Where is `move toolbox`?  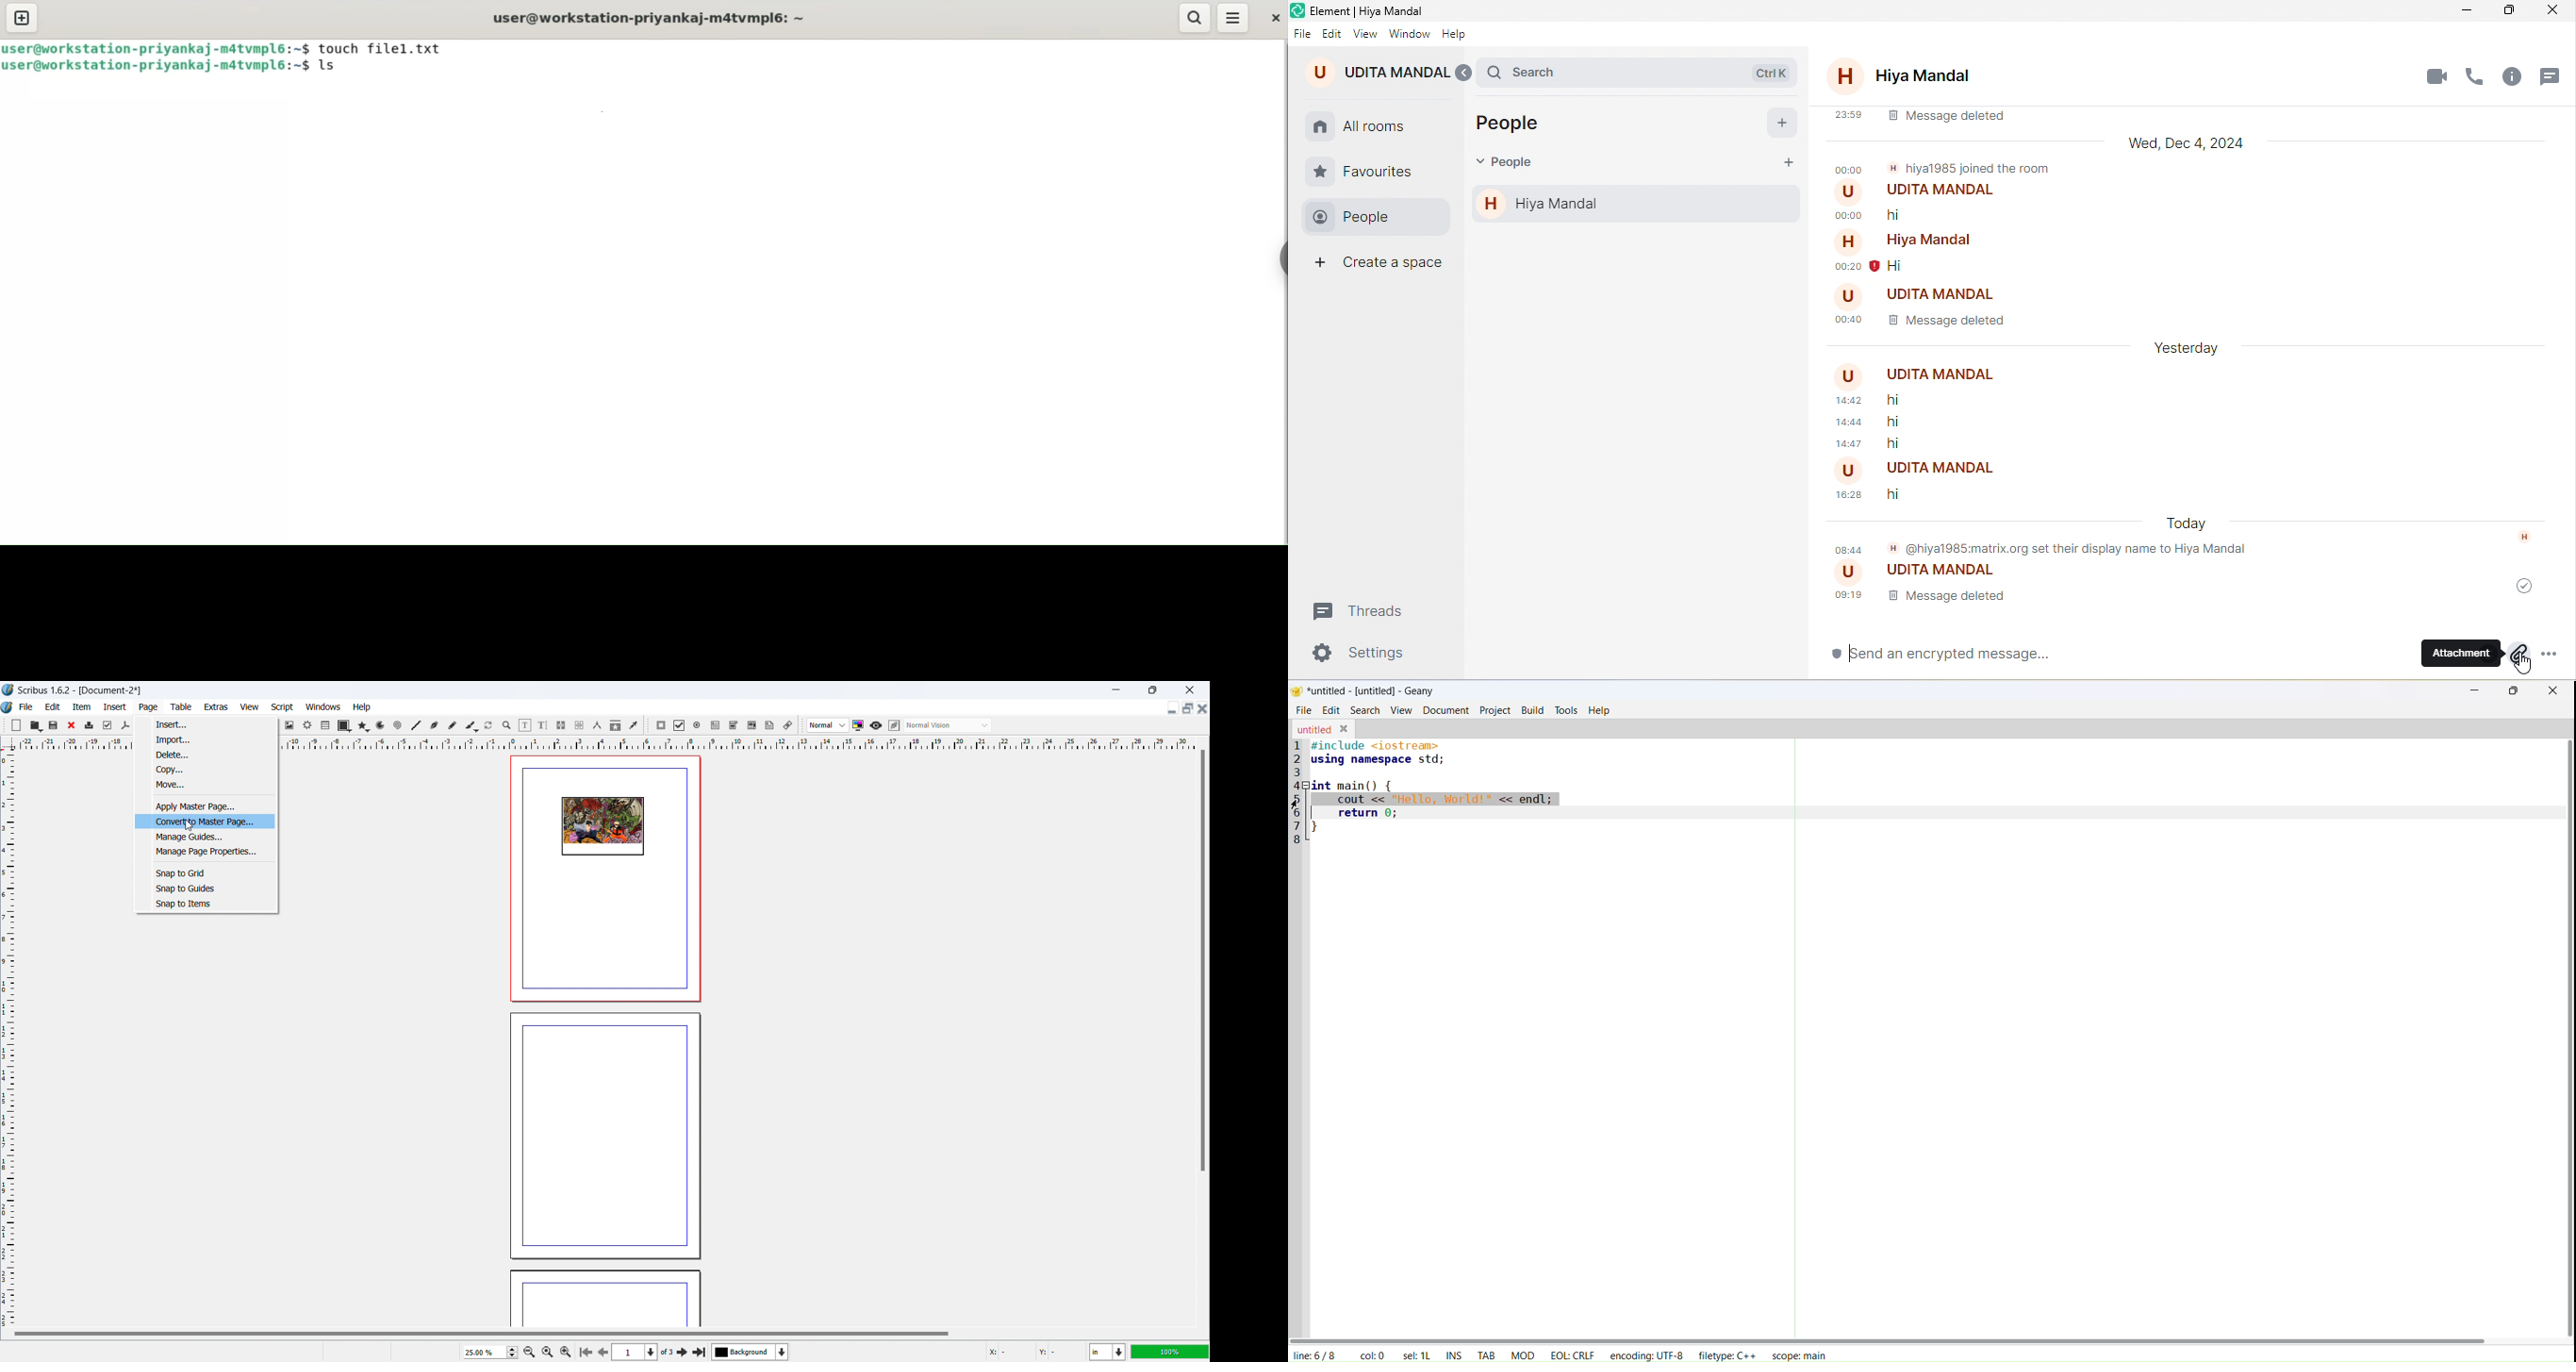 move toolbox is located at coordinates (4, 724).